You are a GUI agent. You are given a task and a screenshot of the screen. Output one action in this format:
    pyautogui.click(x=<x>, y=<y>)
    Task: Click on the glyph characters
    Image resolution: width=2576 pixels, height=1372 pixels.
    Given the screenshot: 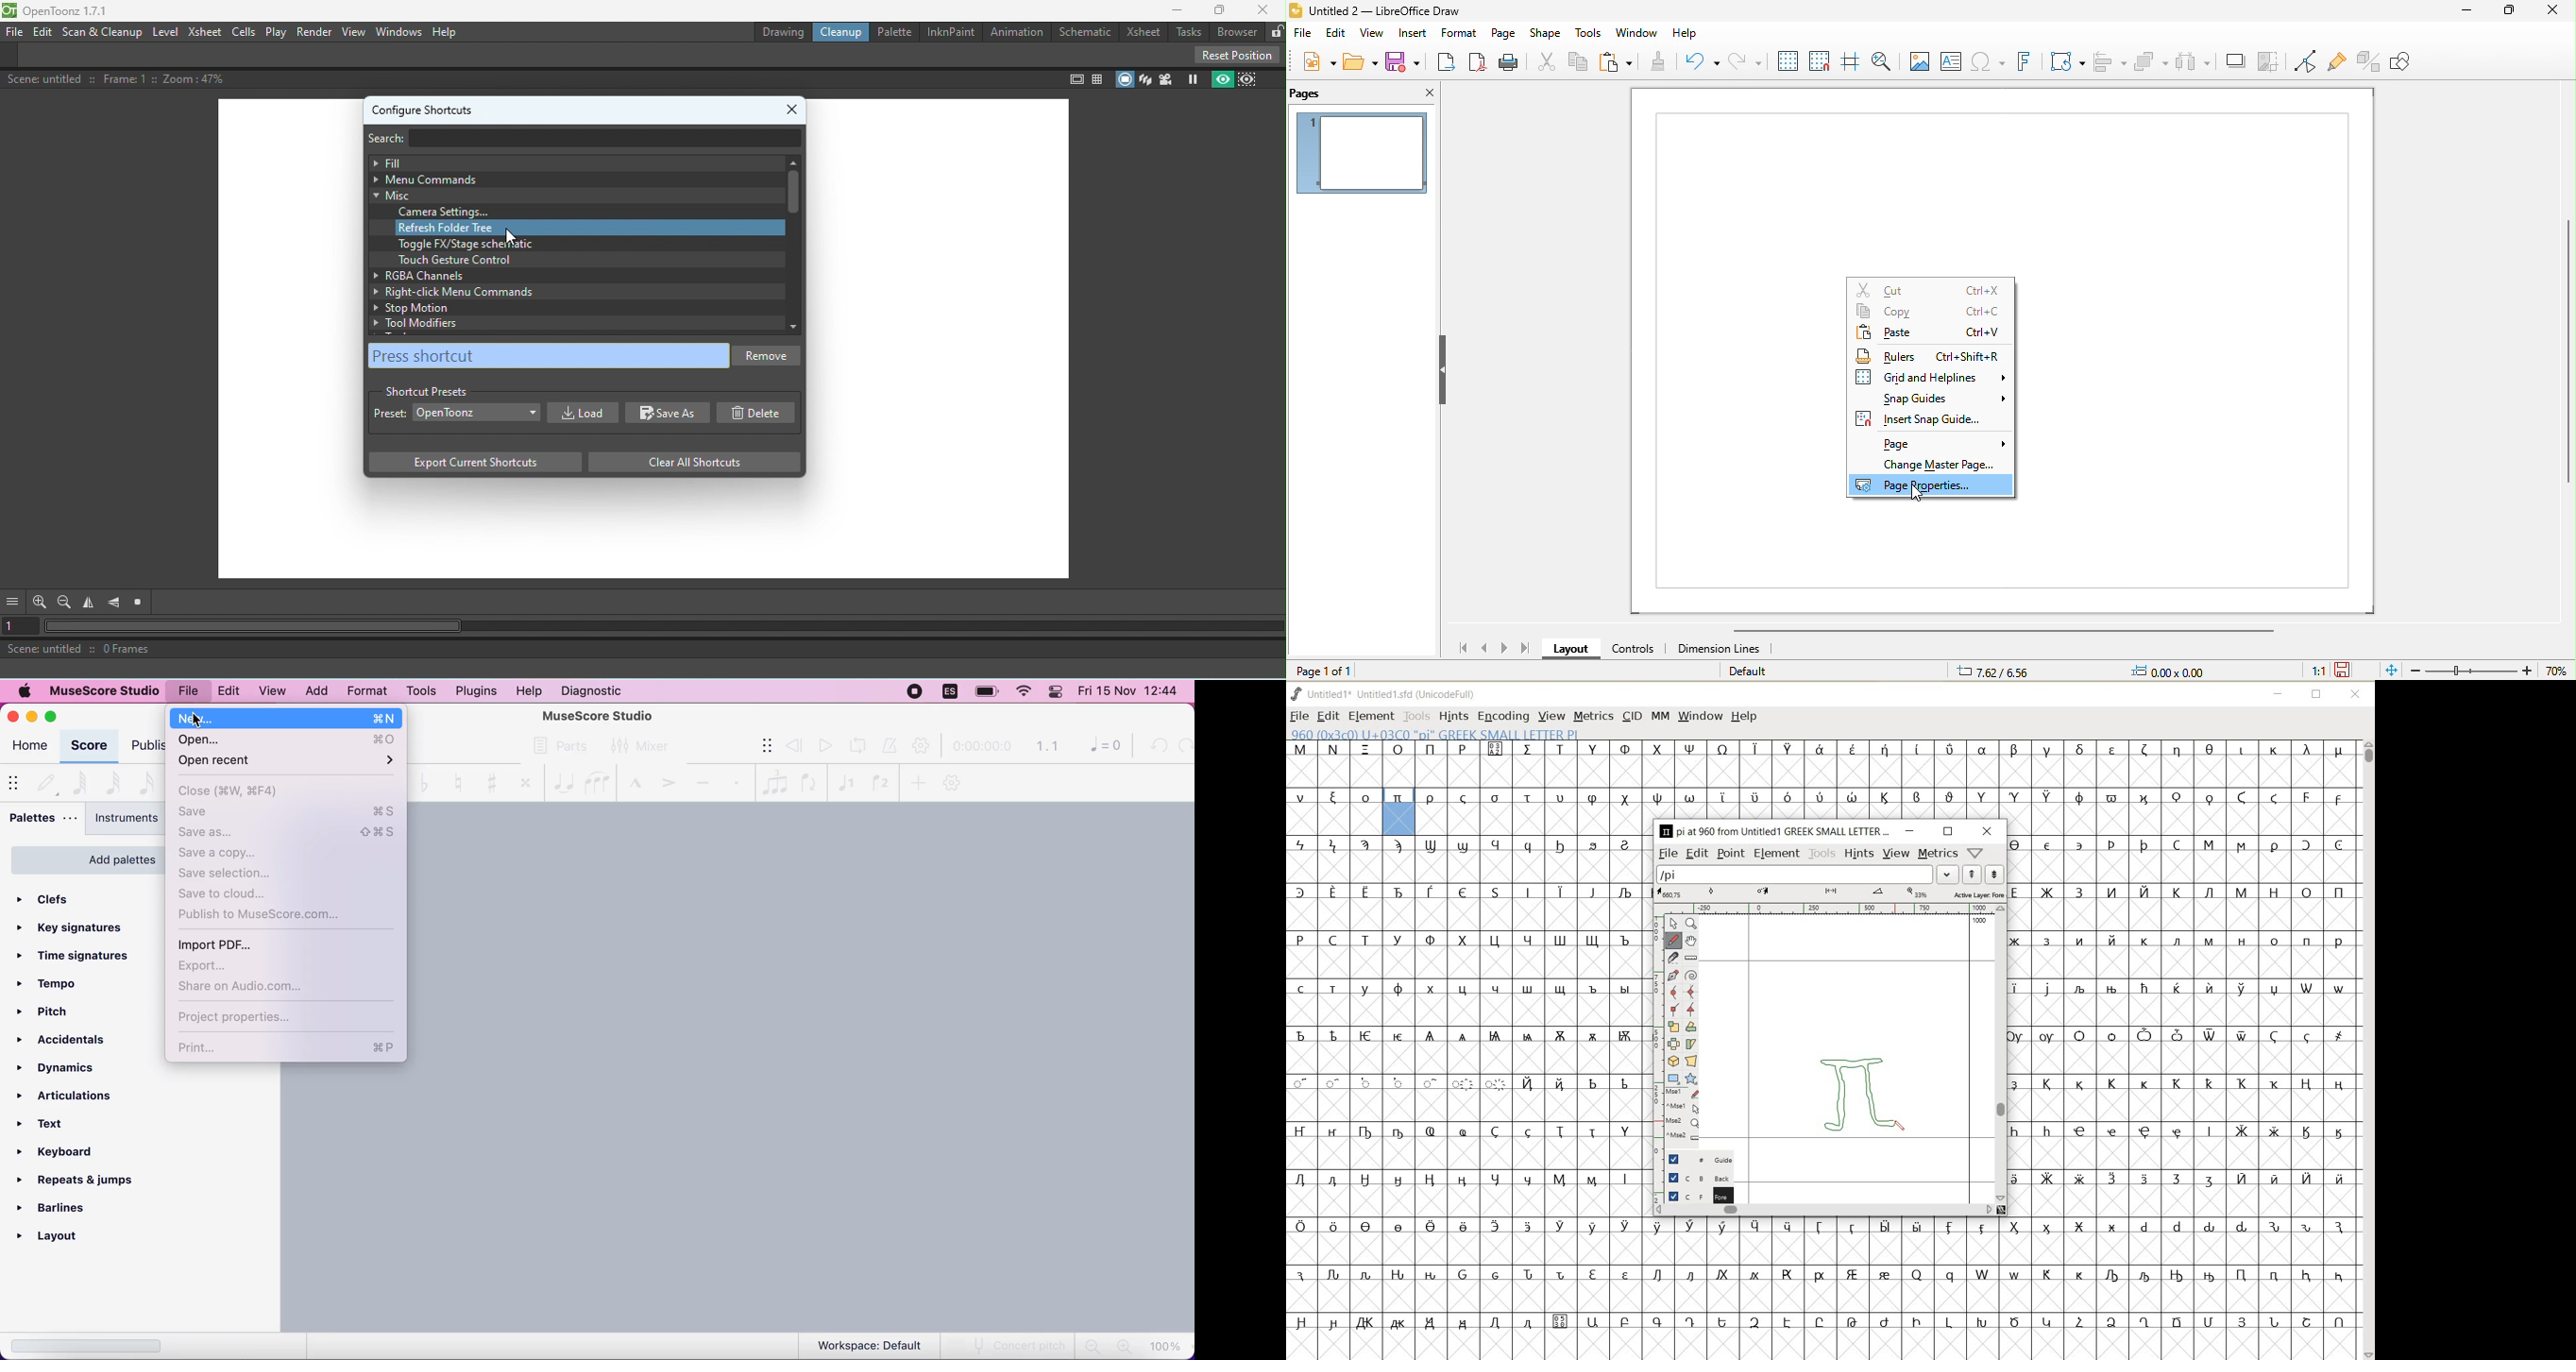 What is the action you would take?
    pyautogui.click(x=2002, y=778)
    